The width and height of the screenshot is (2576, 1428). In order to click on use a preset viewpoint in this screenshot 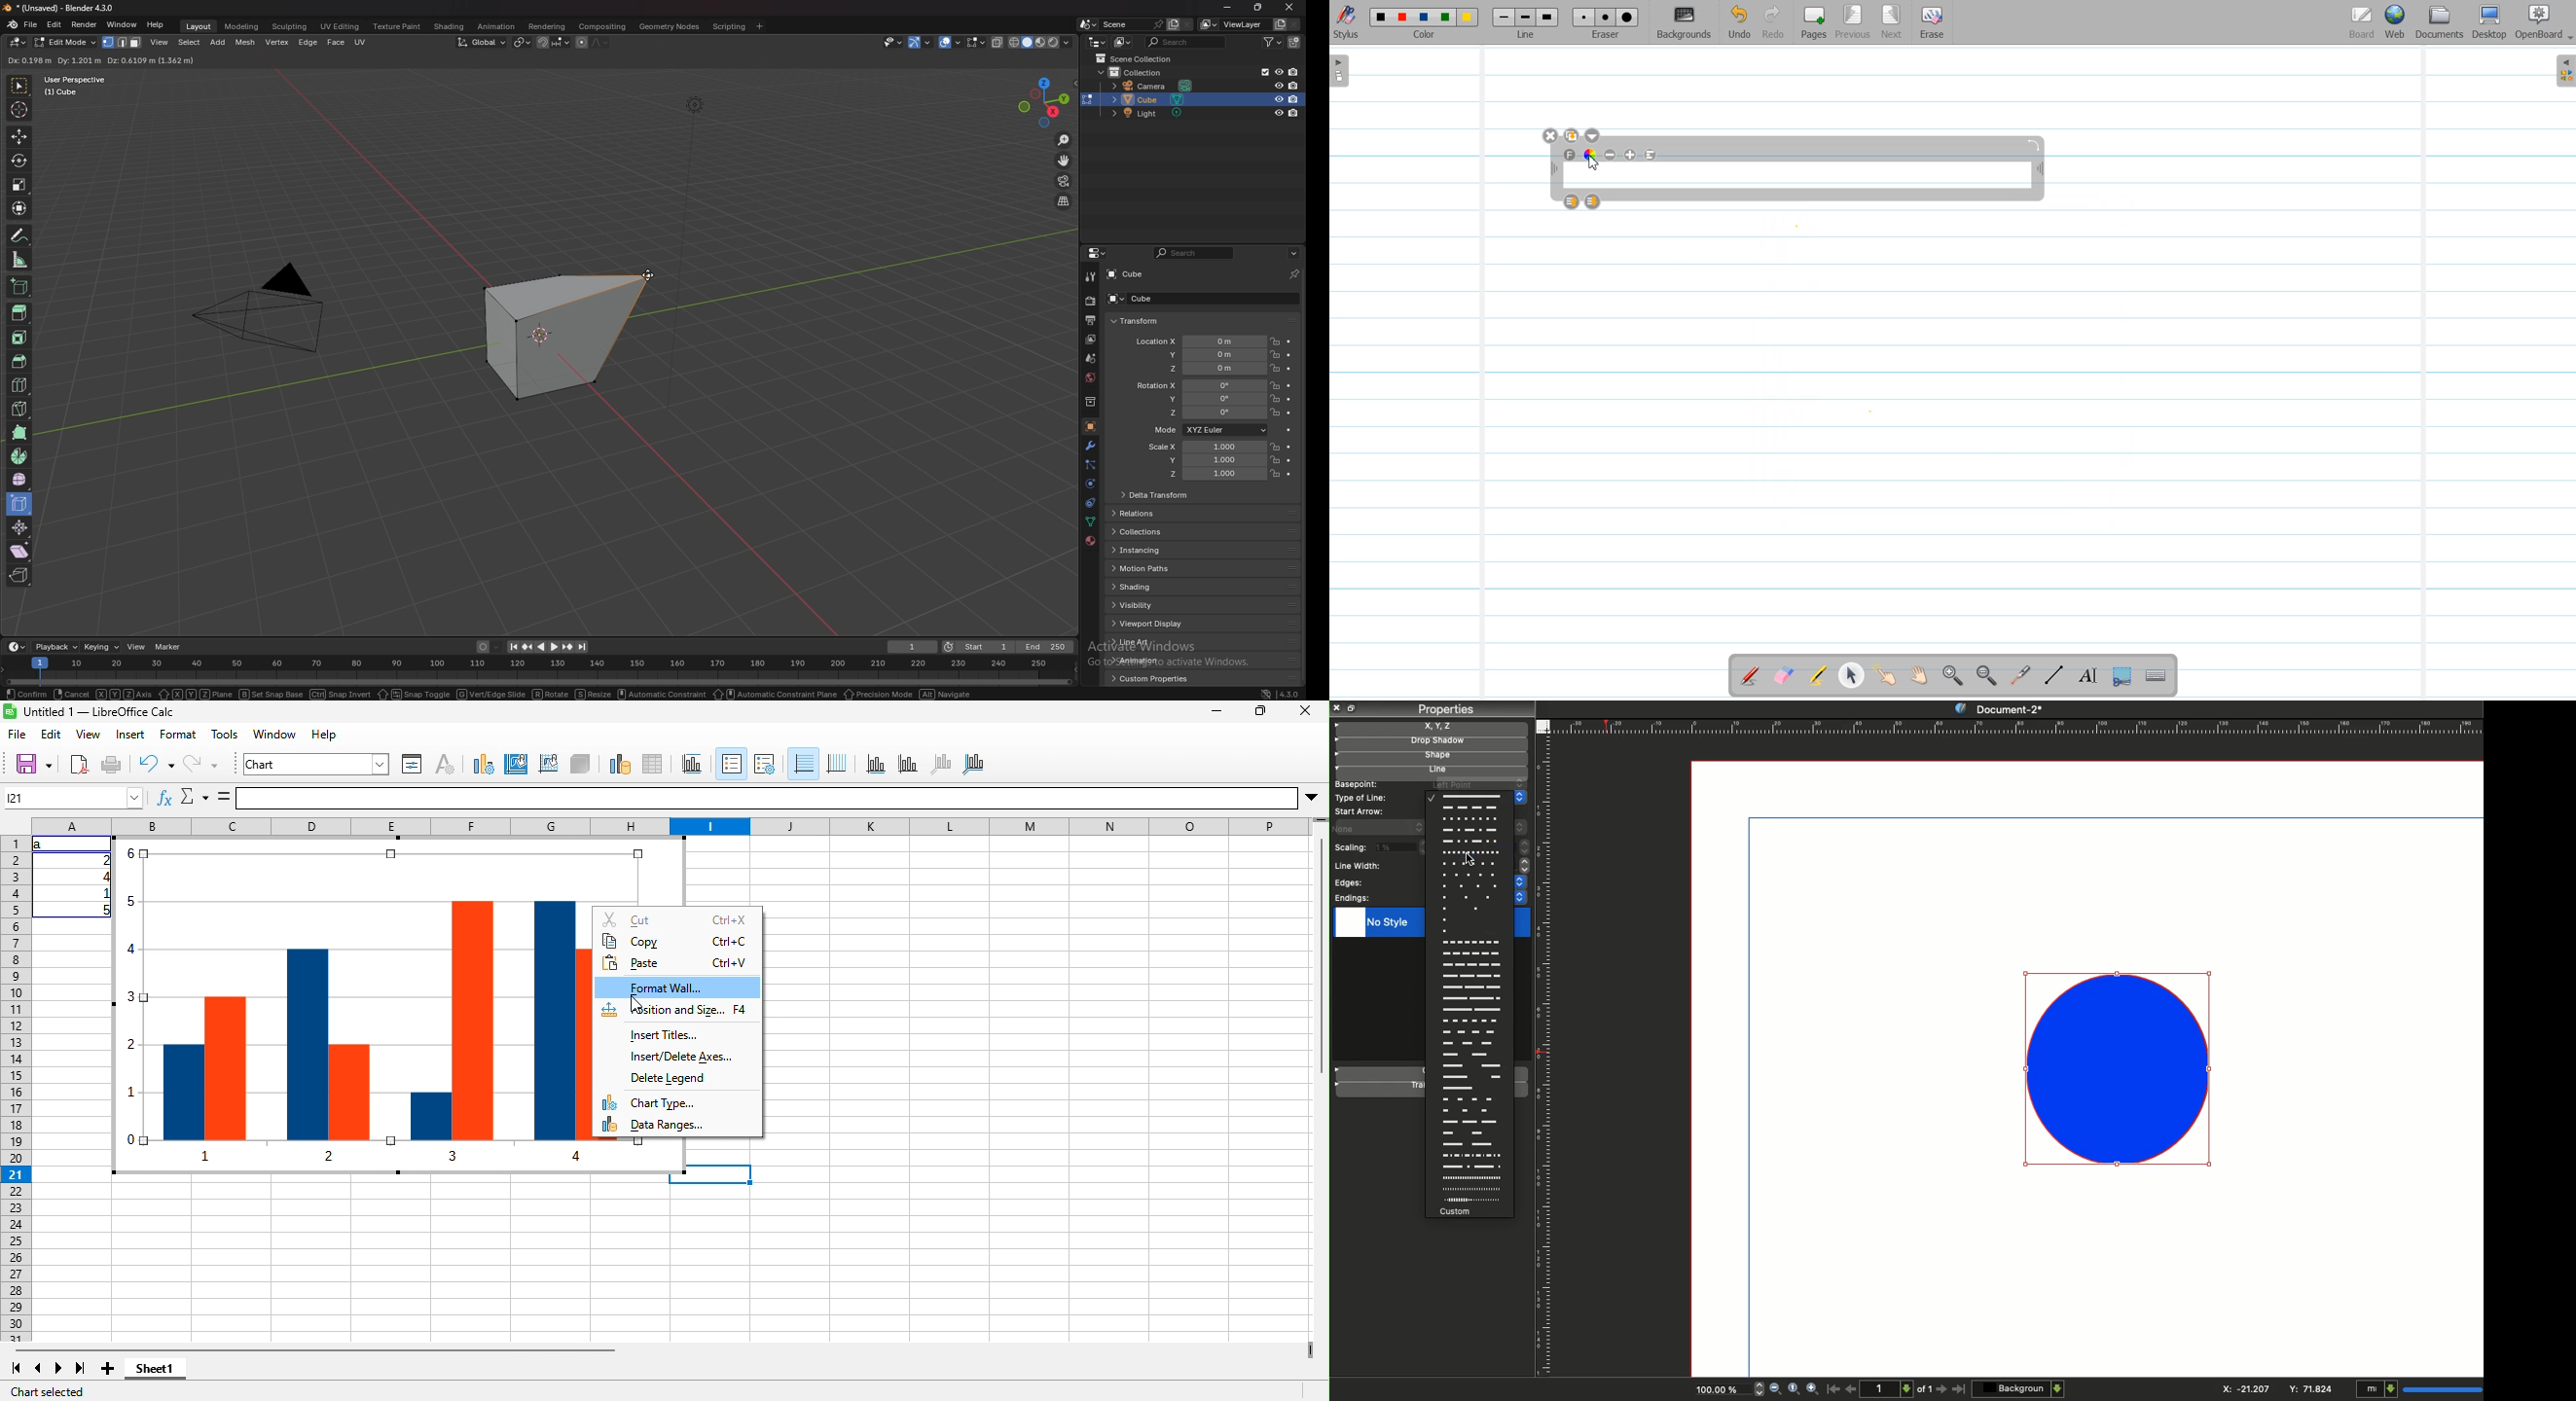, I will do `click(1044, 102)`.